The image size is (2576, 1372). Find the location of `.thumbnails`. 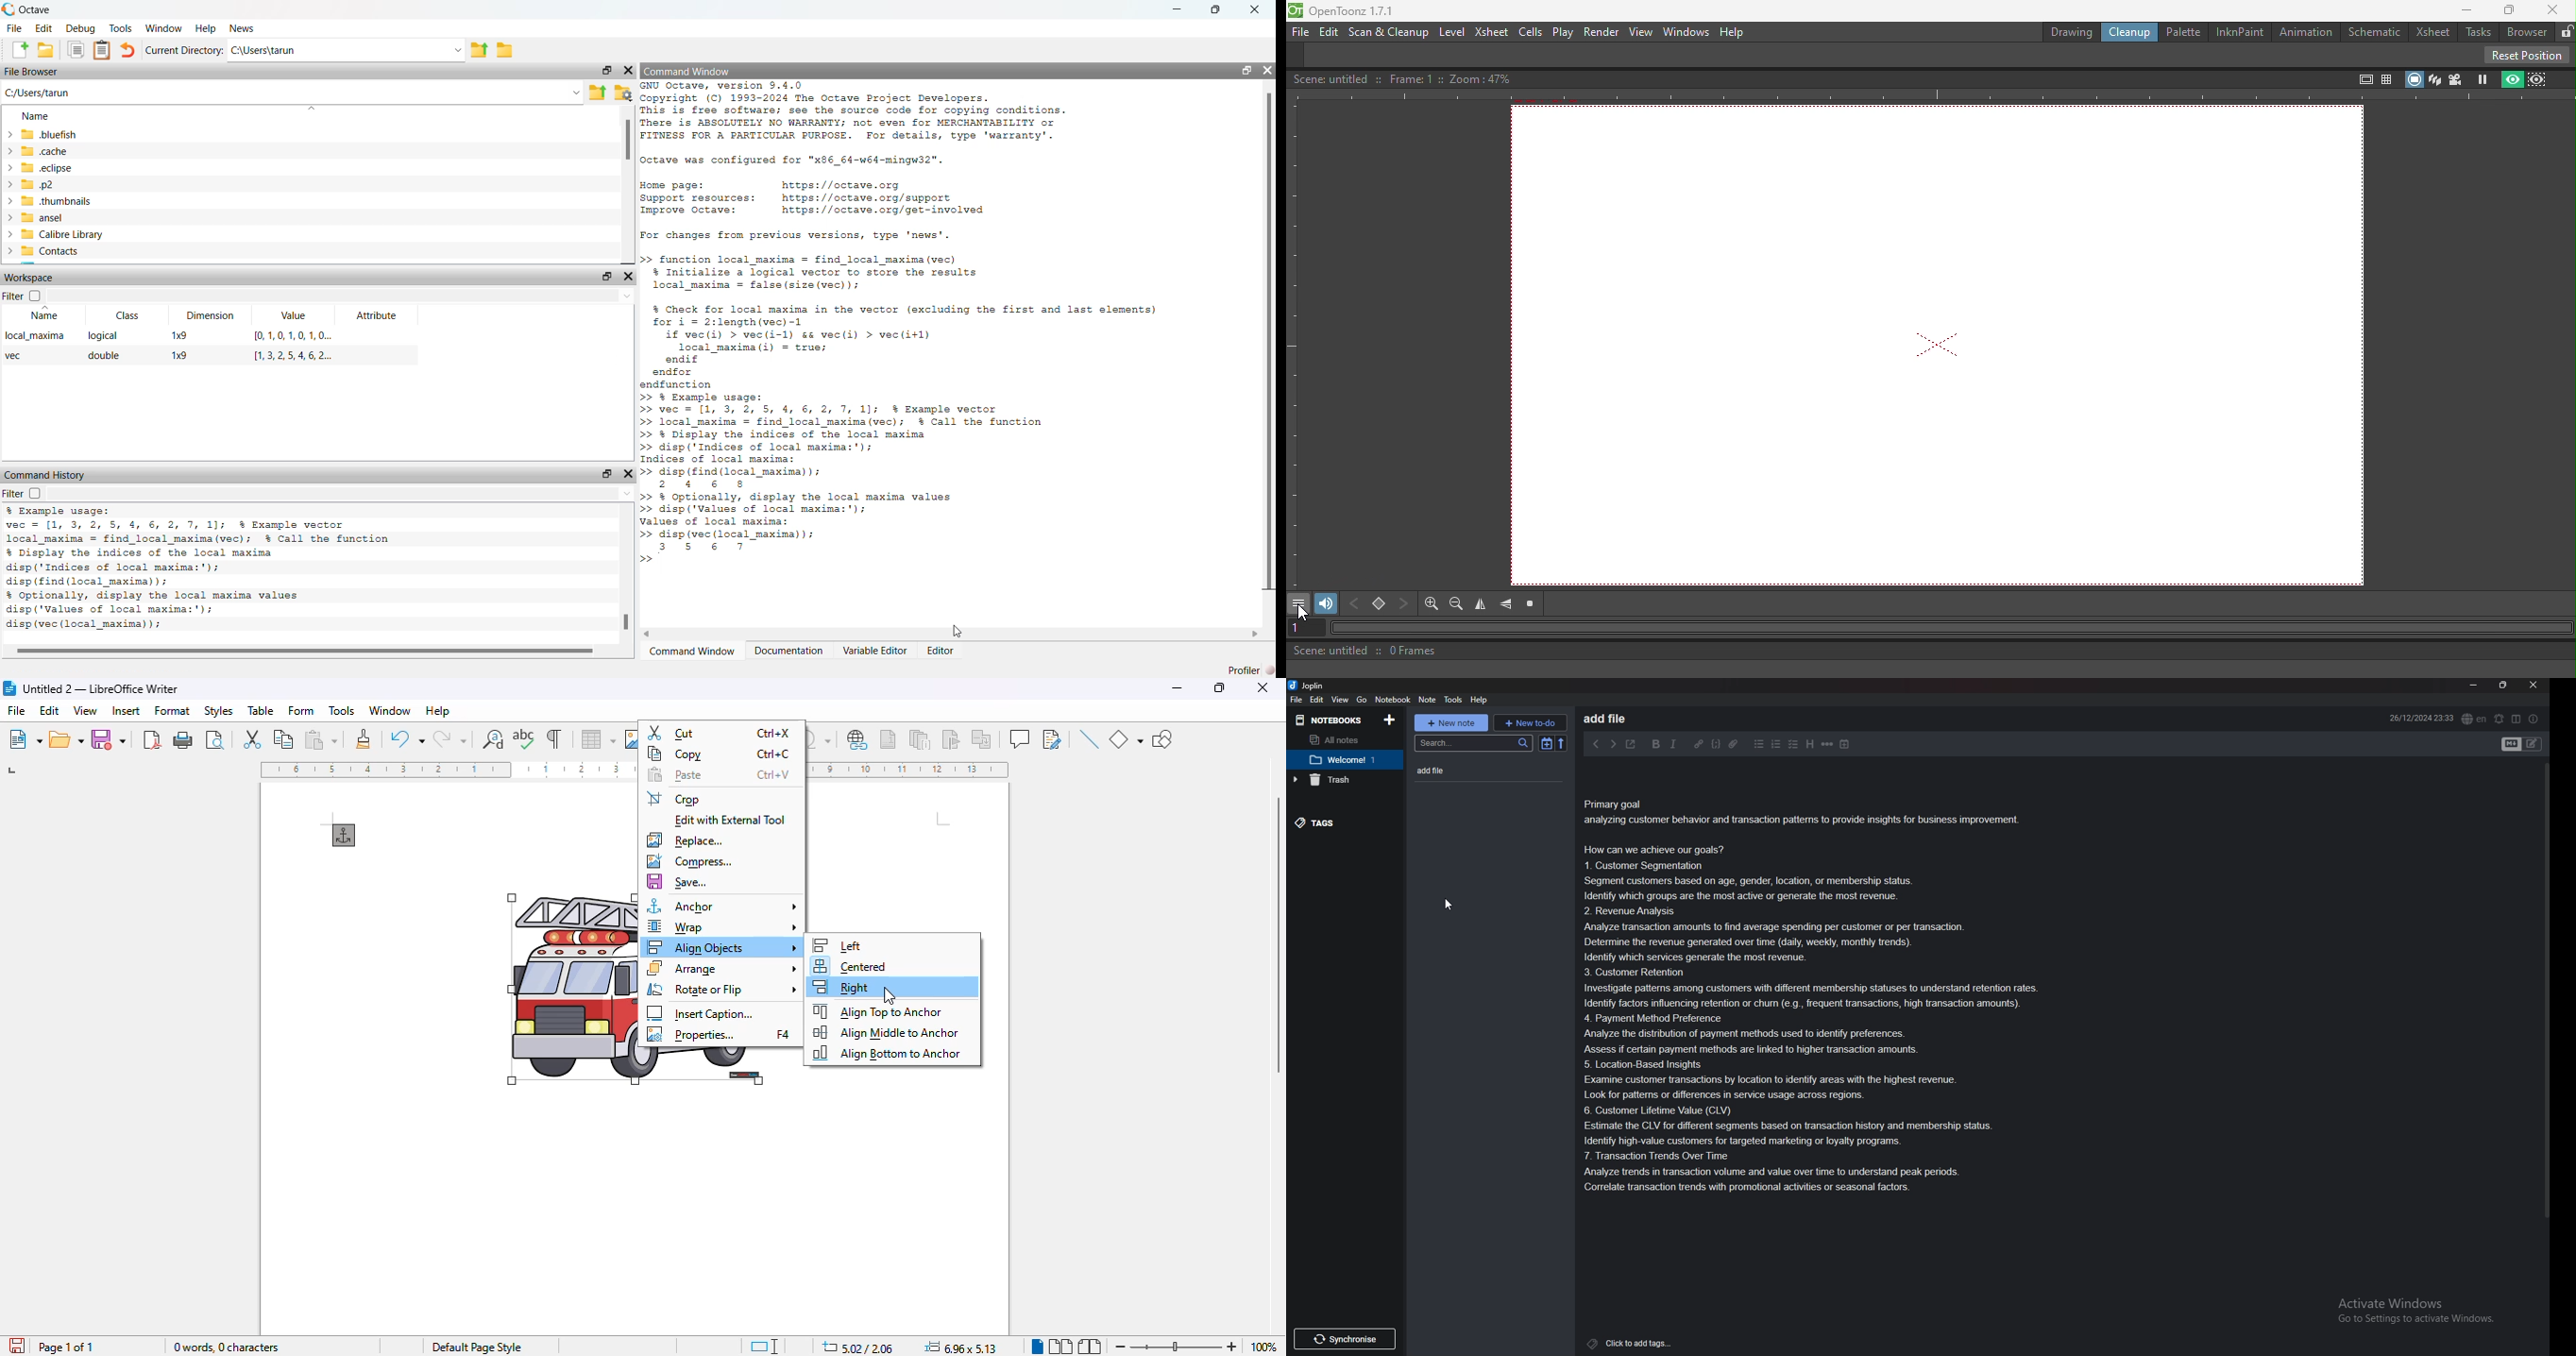

.thumbnails is located at coordinates (56, 200).